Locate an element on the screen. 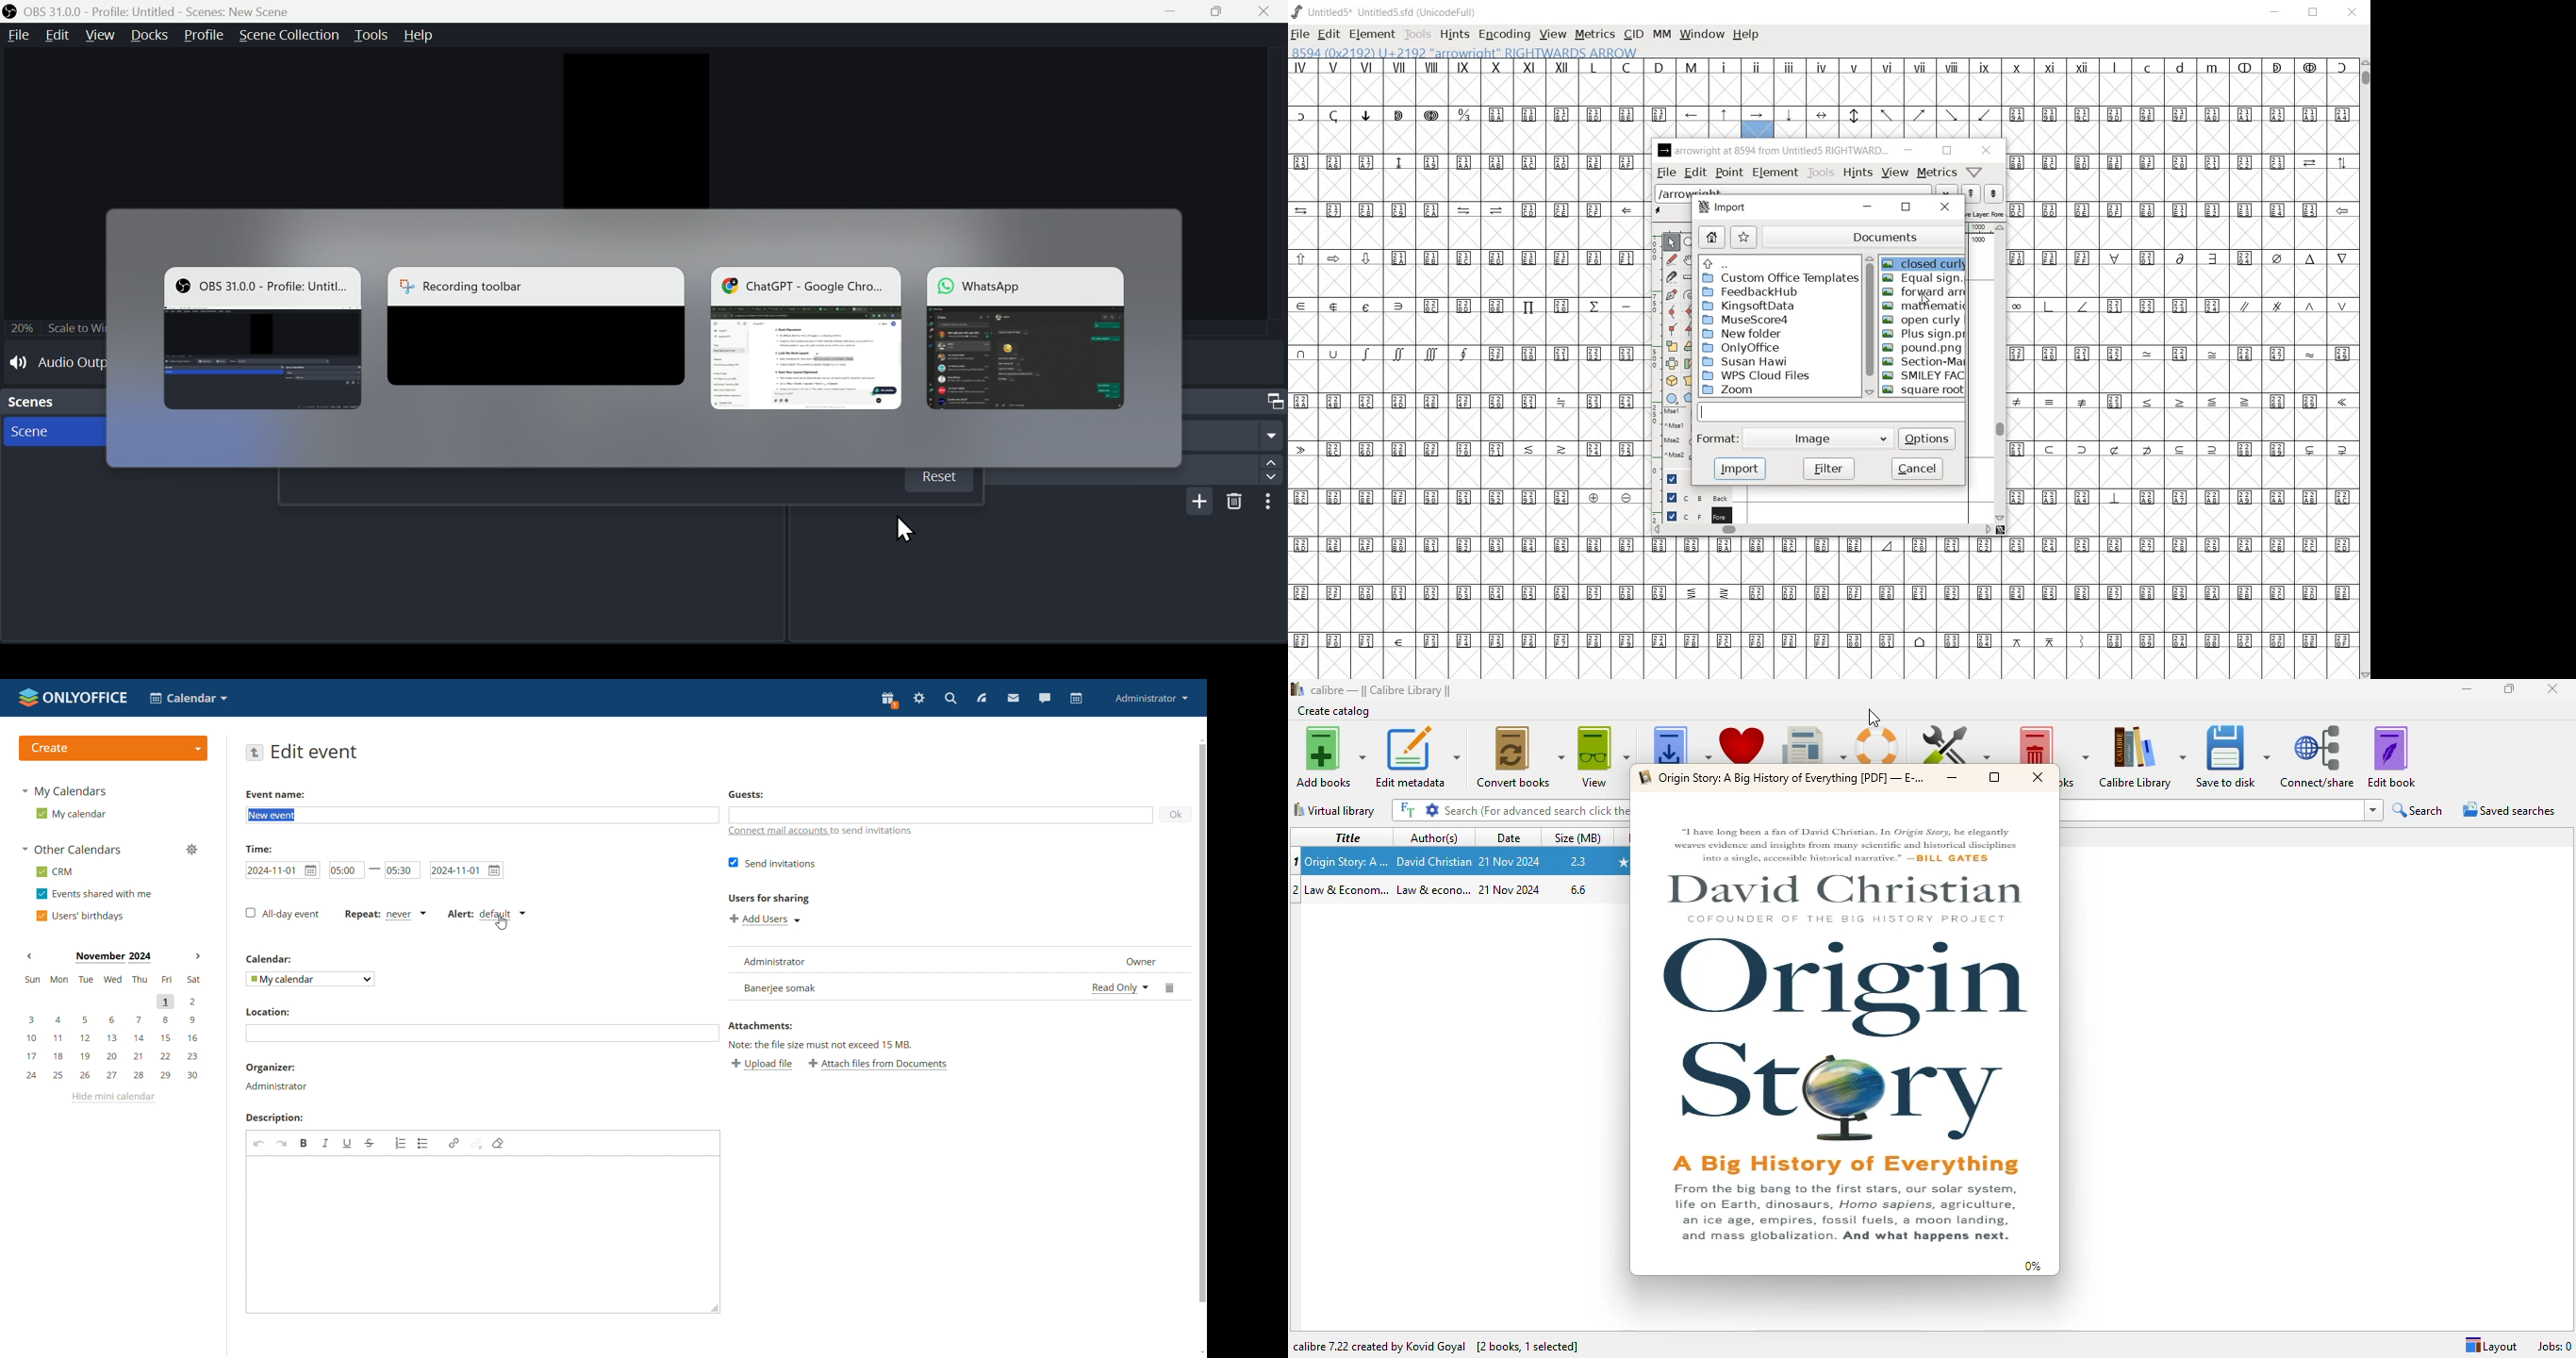  get books is located at coordinates (1677, 744).